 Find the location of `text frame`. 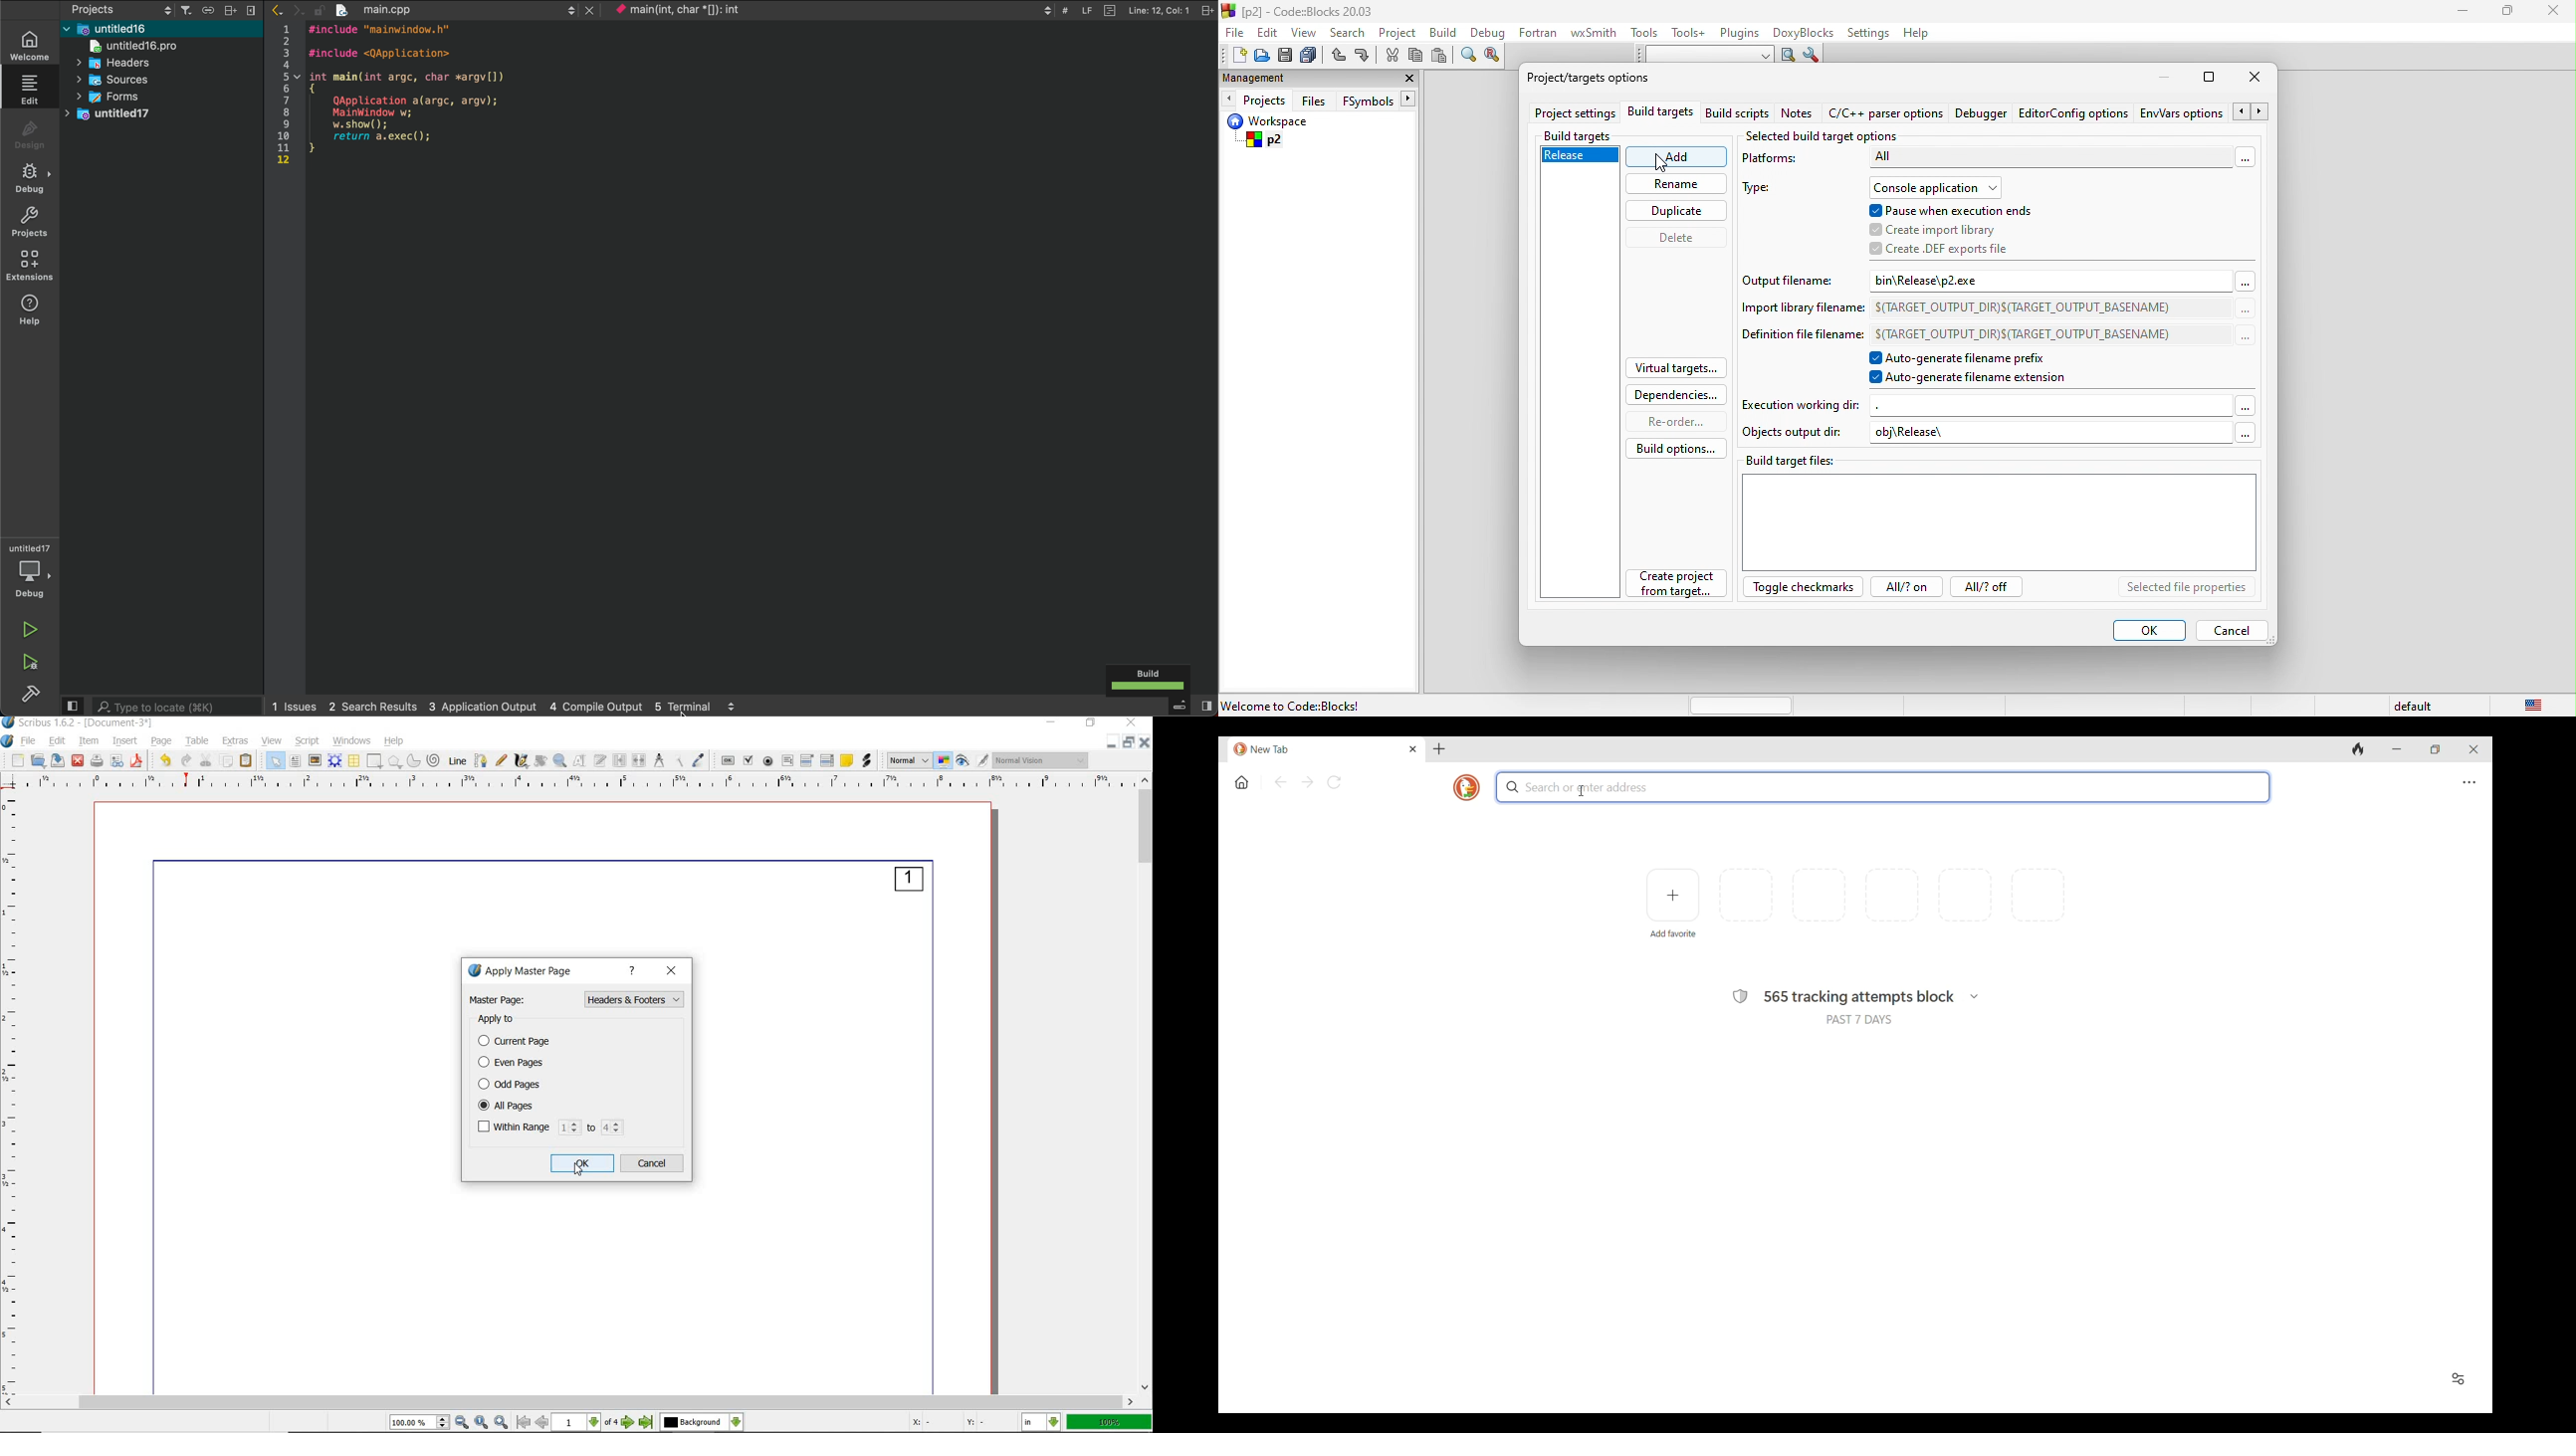

text frame is located at coordinates (294, 761).